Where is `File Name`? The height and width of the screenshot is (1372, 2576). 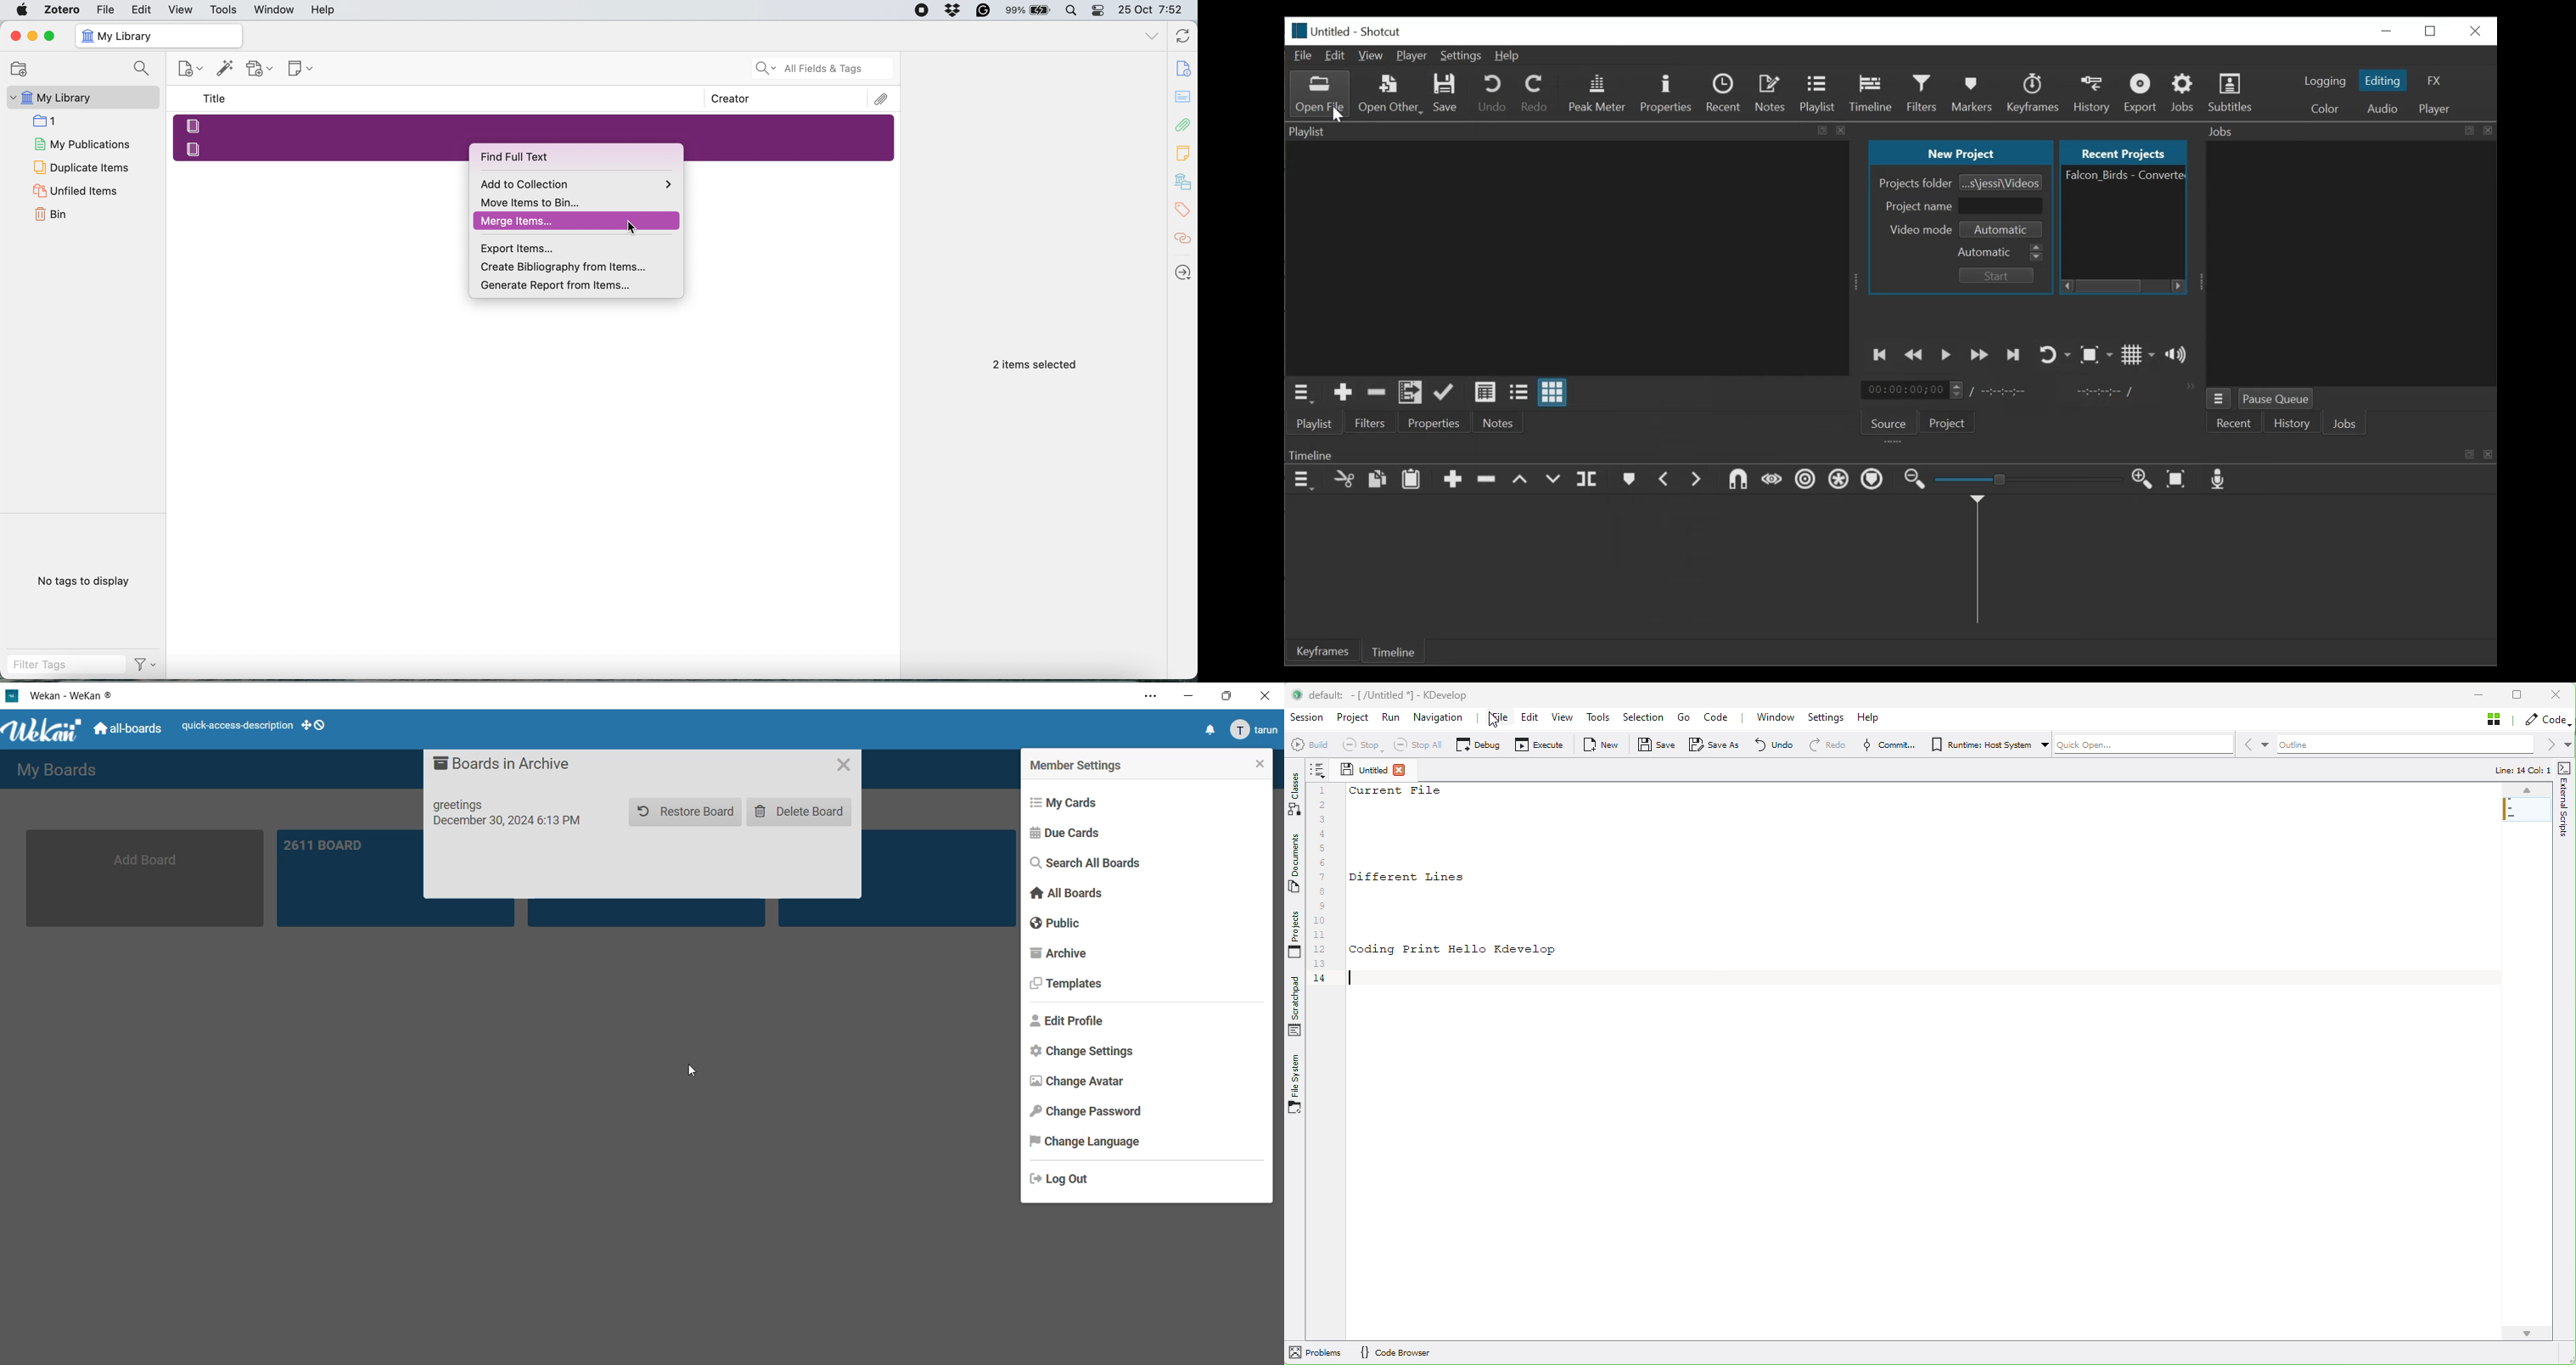
File Name is located at coordinates (2125, 222).